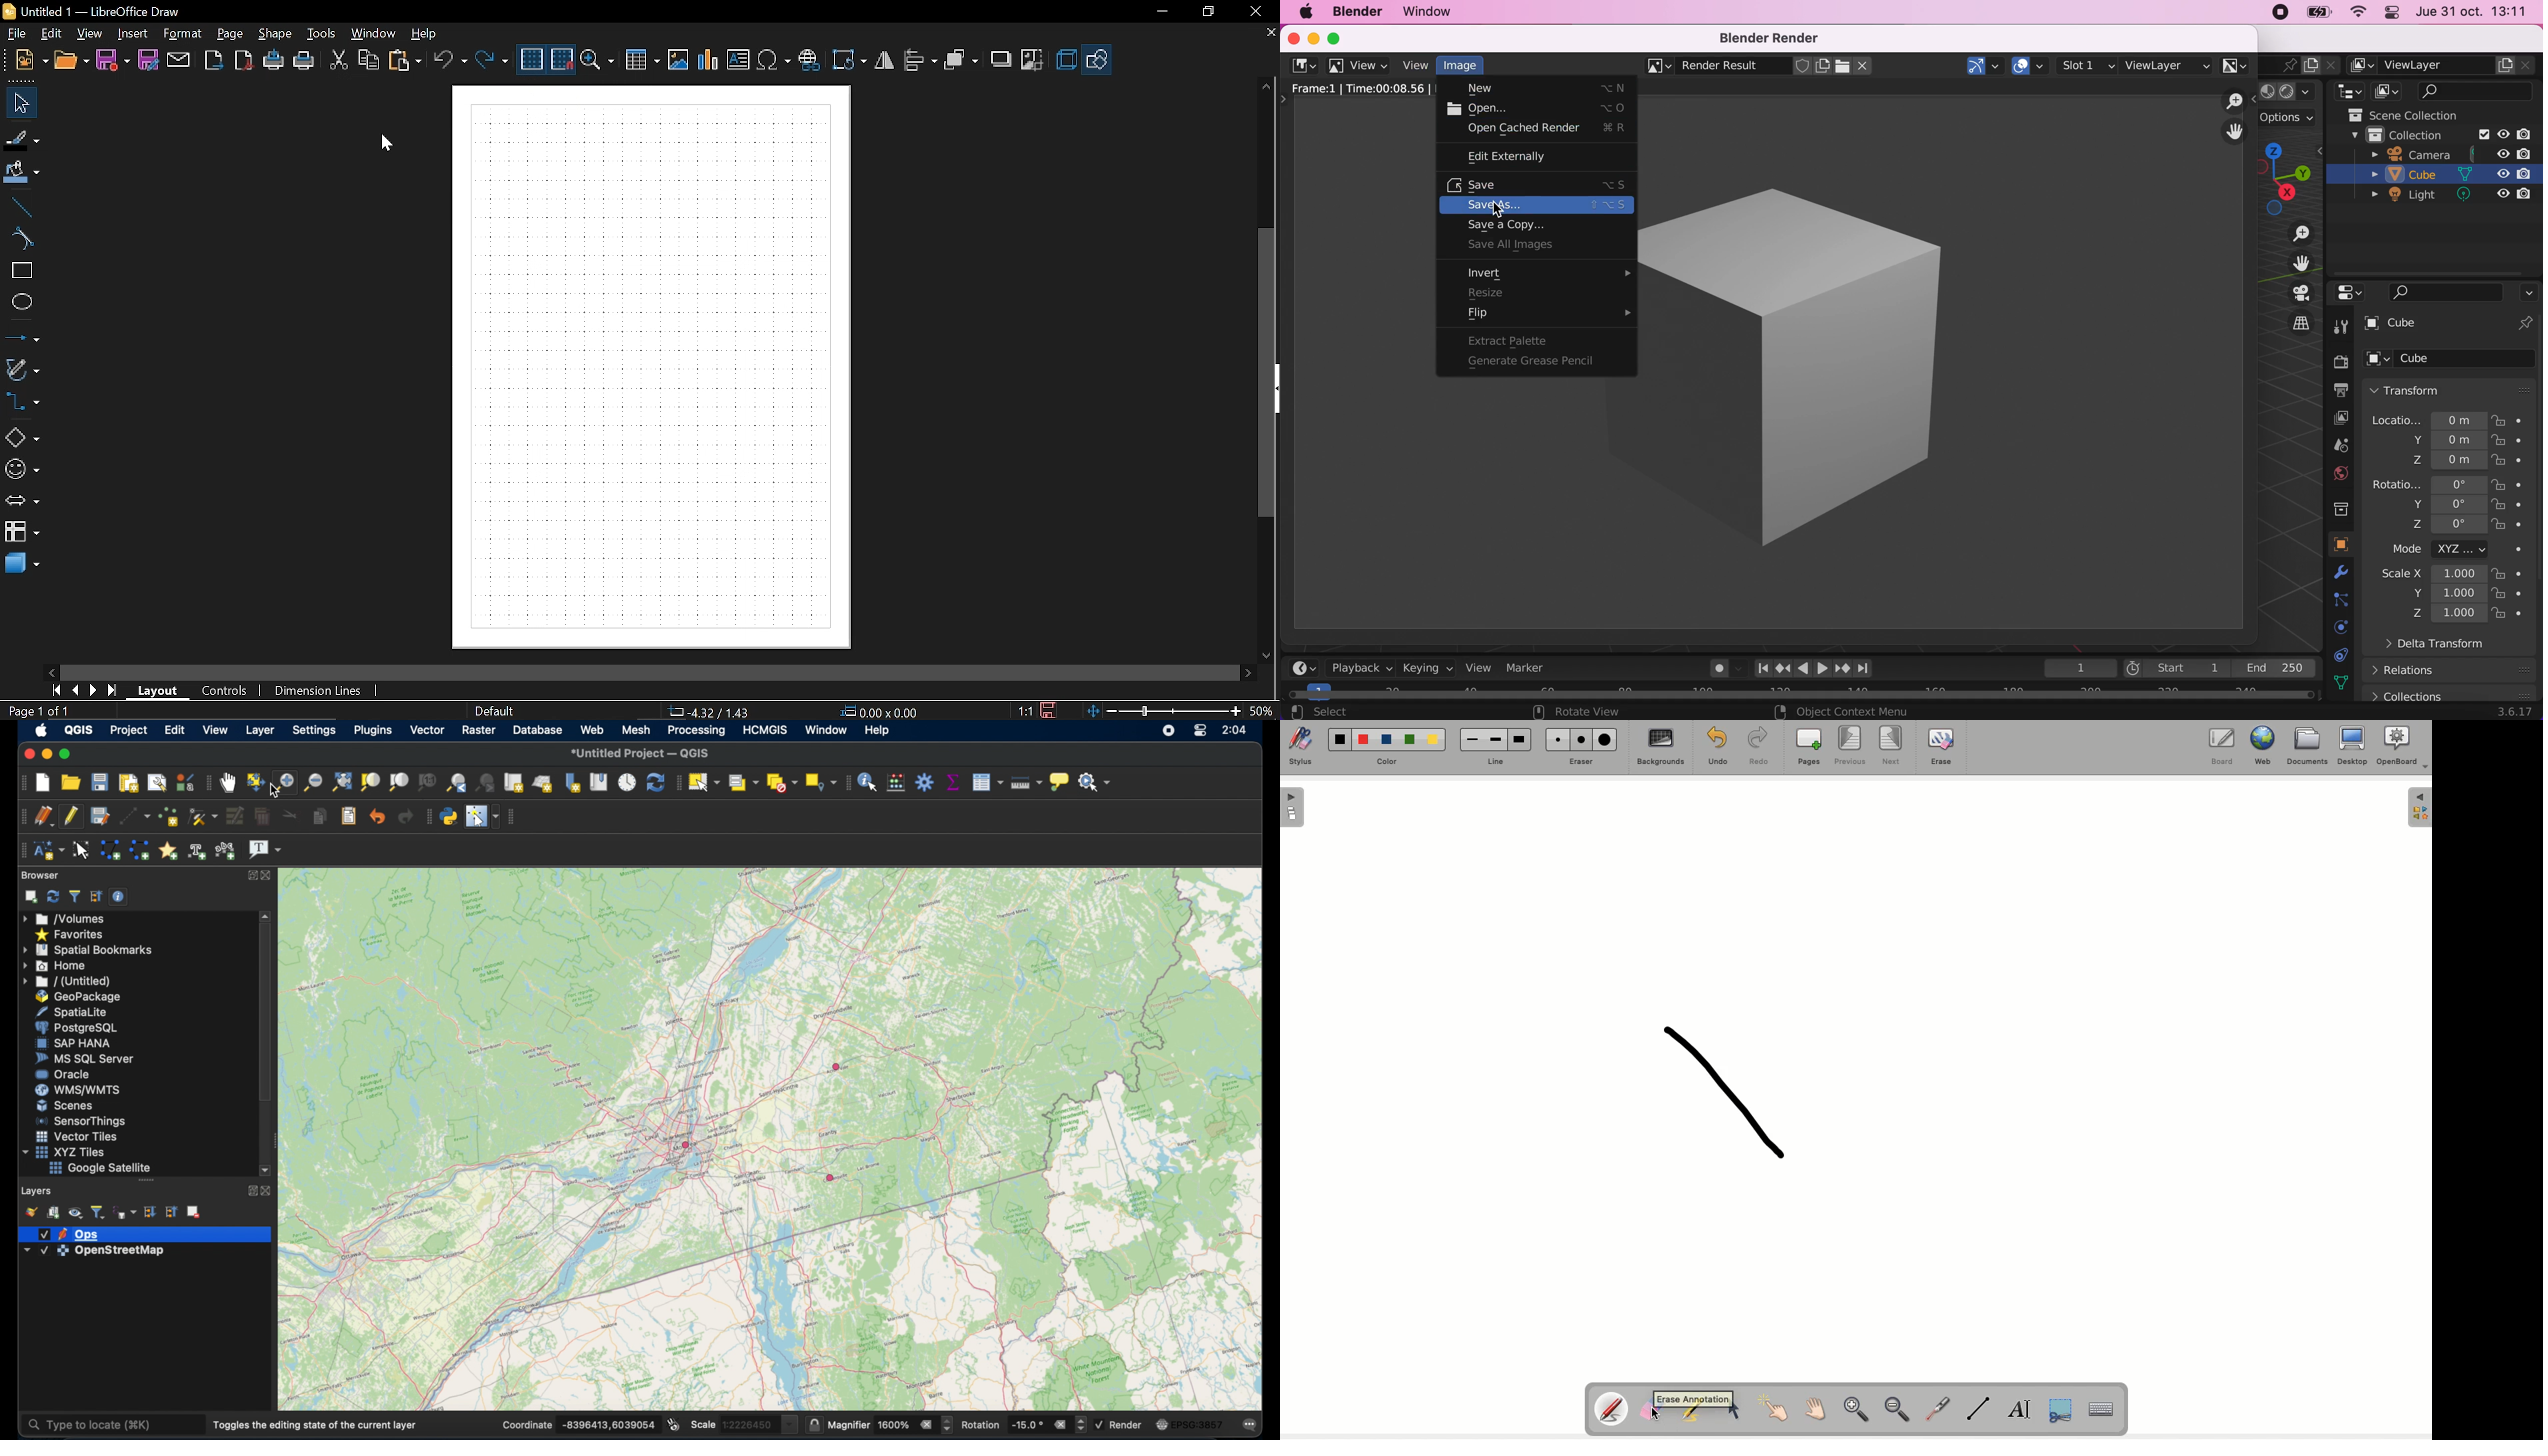 Image resolution: width=2548 pixels, height=1456 pixels. Describe the element at coordinates (747, 1289) in the screenshot. I see `open street map` at that location.